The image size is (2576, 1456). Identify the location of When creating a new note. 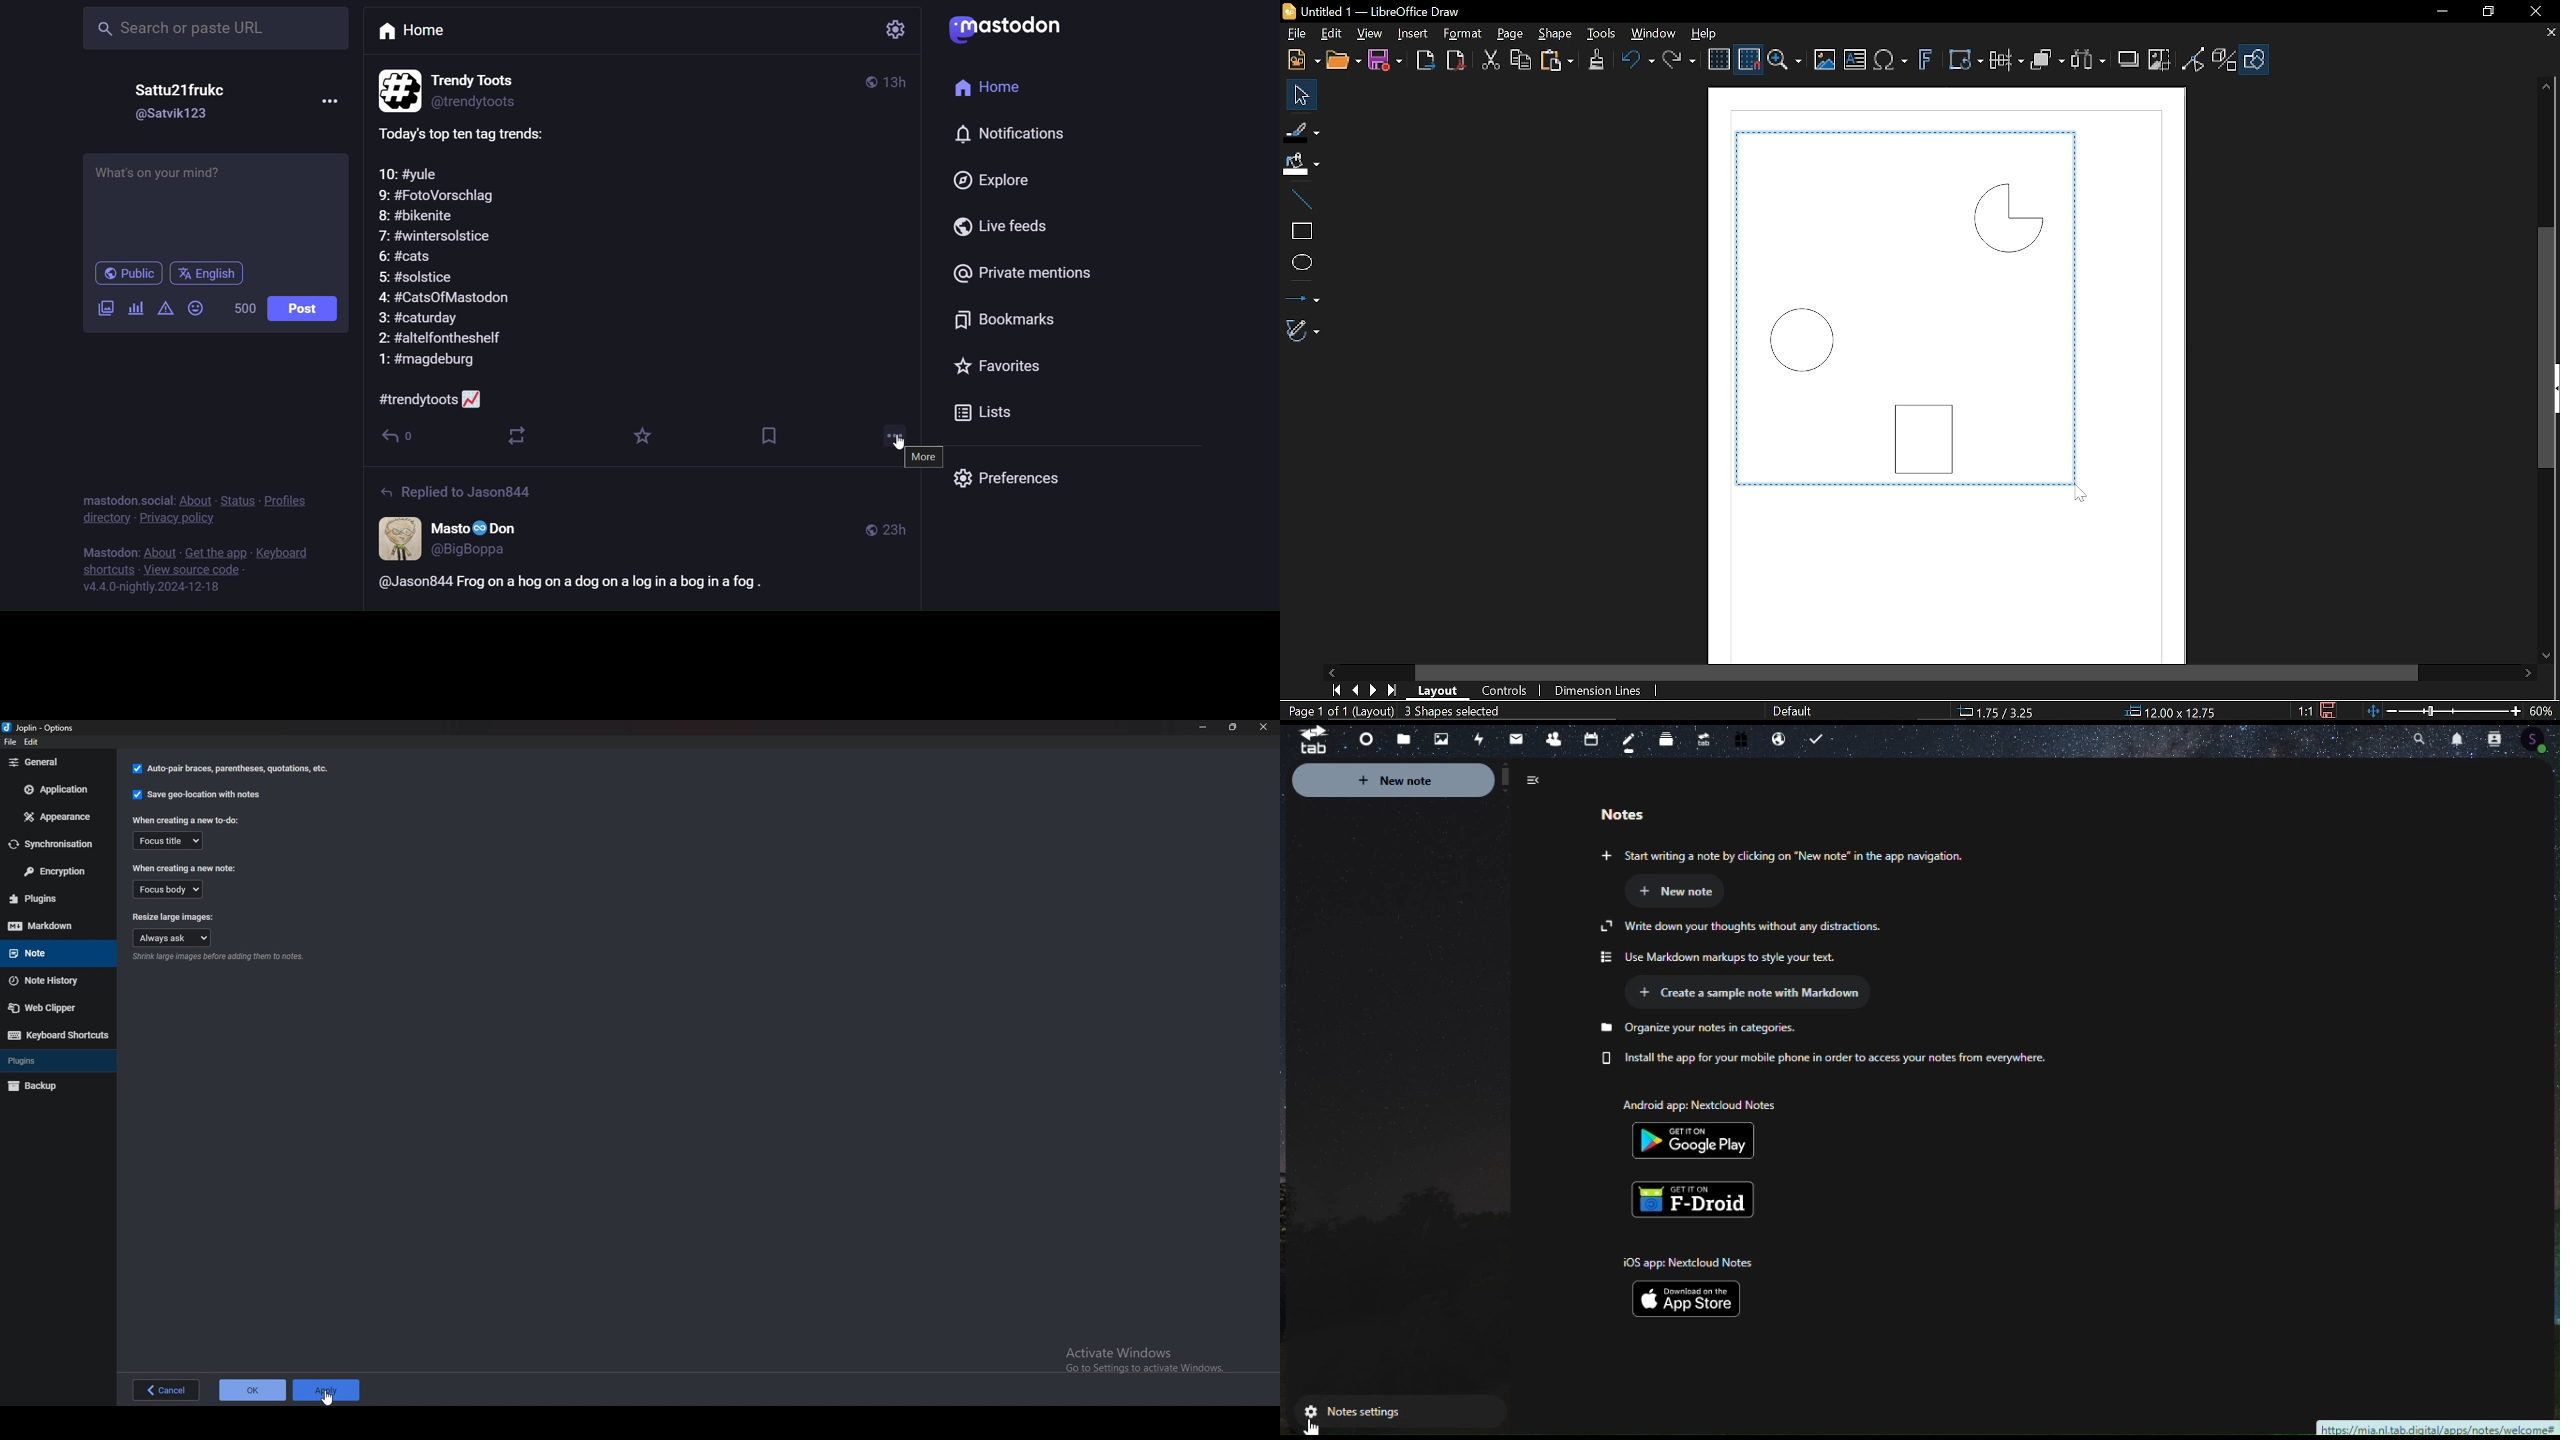
(188, 868).